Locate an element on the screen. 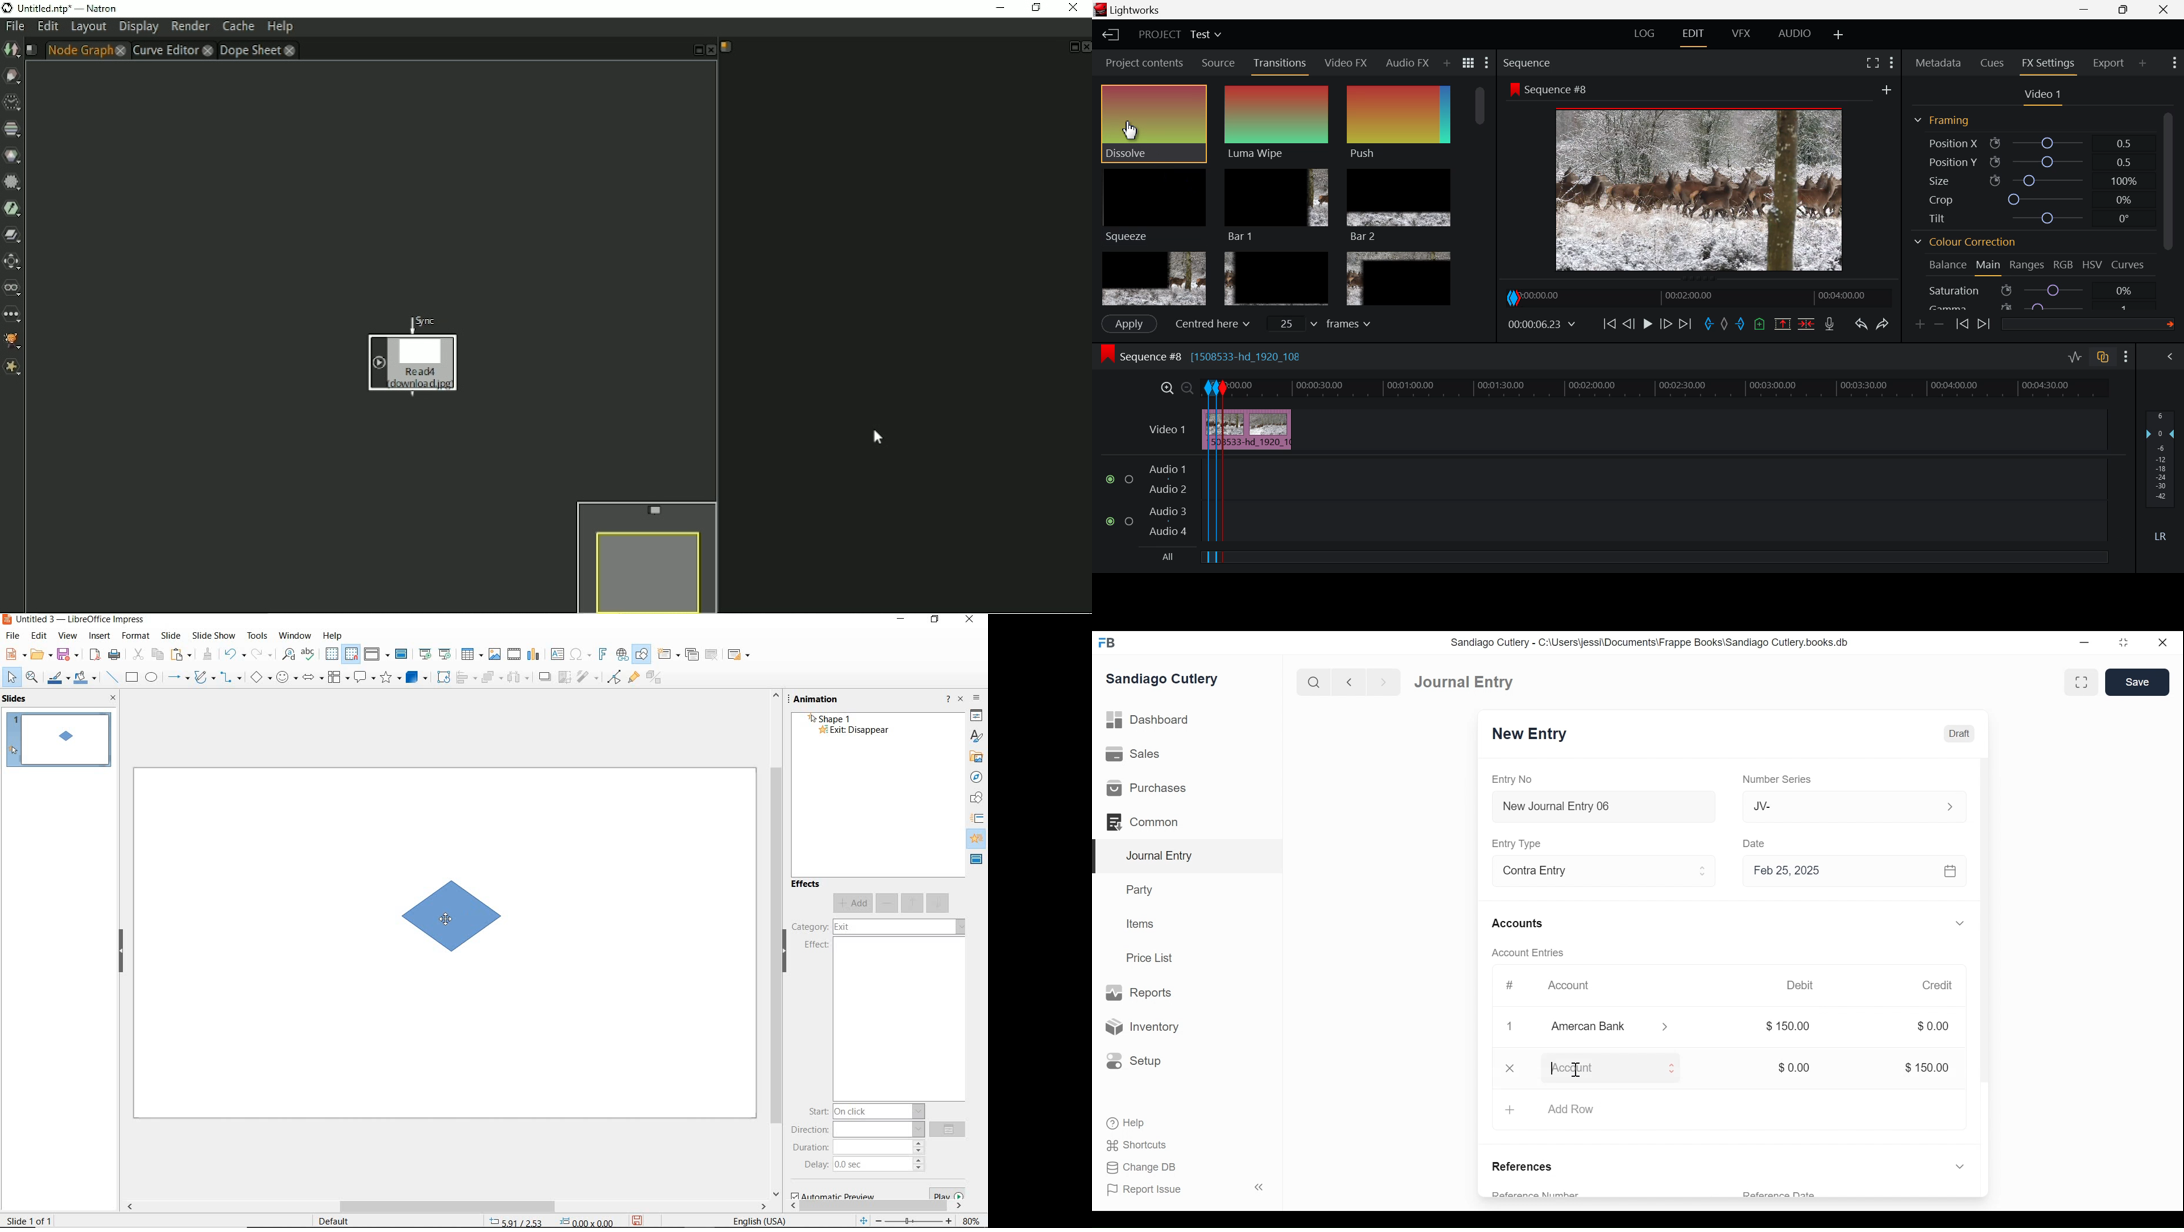  scrollbar is located at coordinates (771, 943).